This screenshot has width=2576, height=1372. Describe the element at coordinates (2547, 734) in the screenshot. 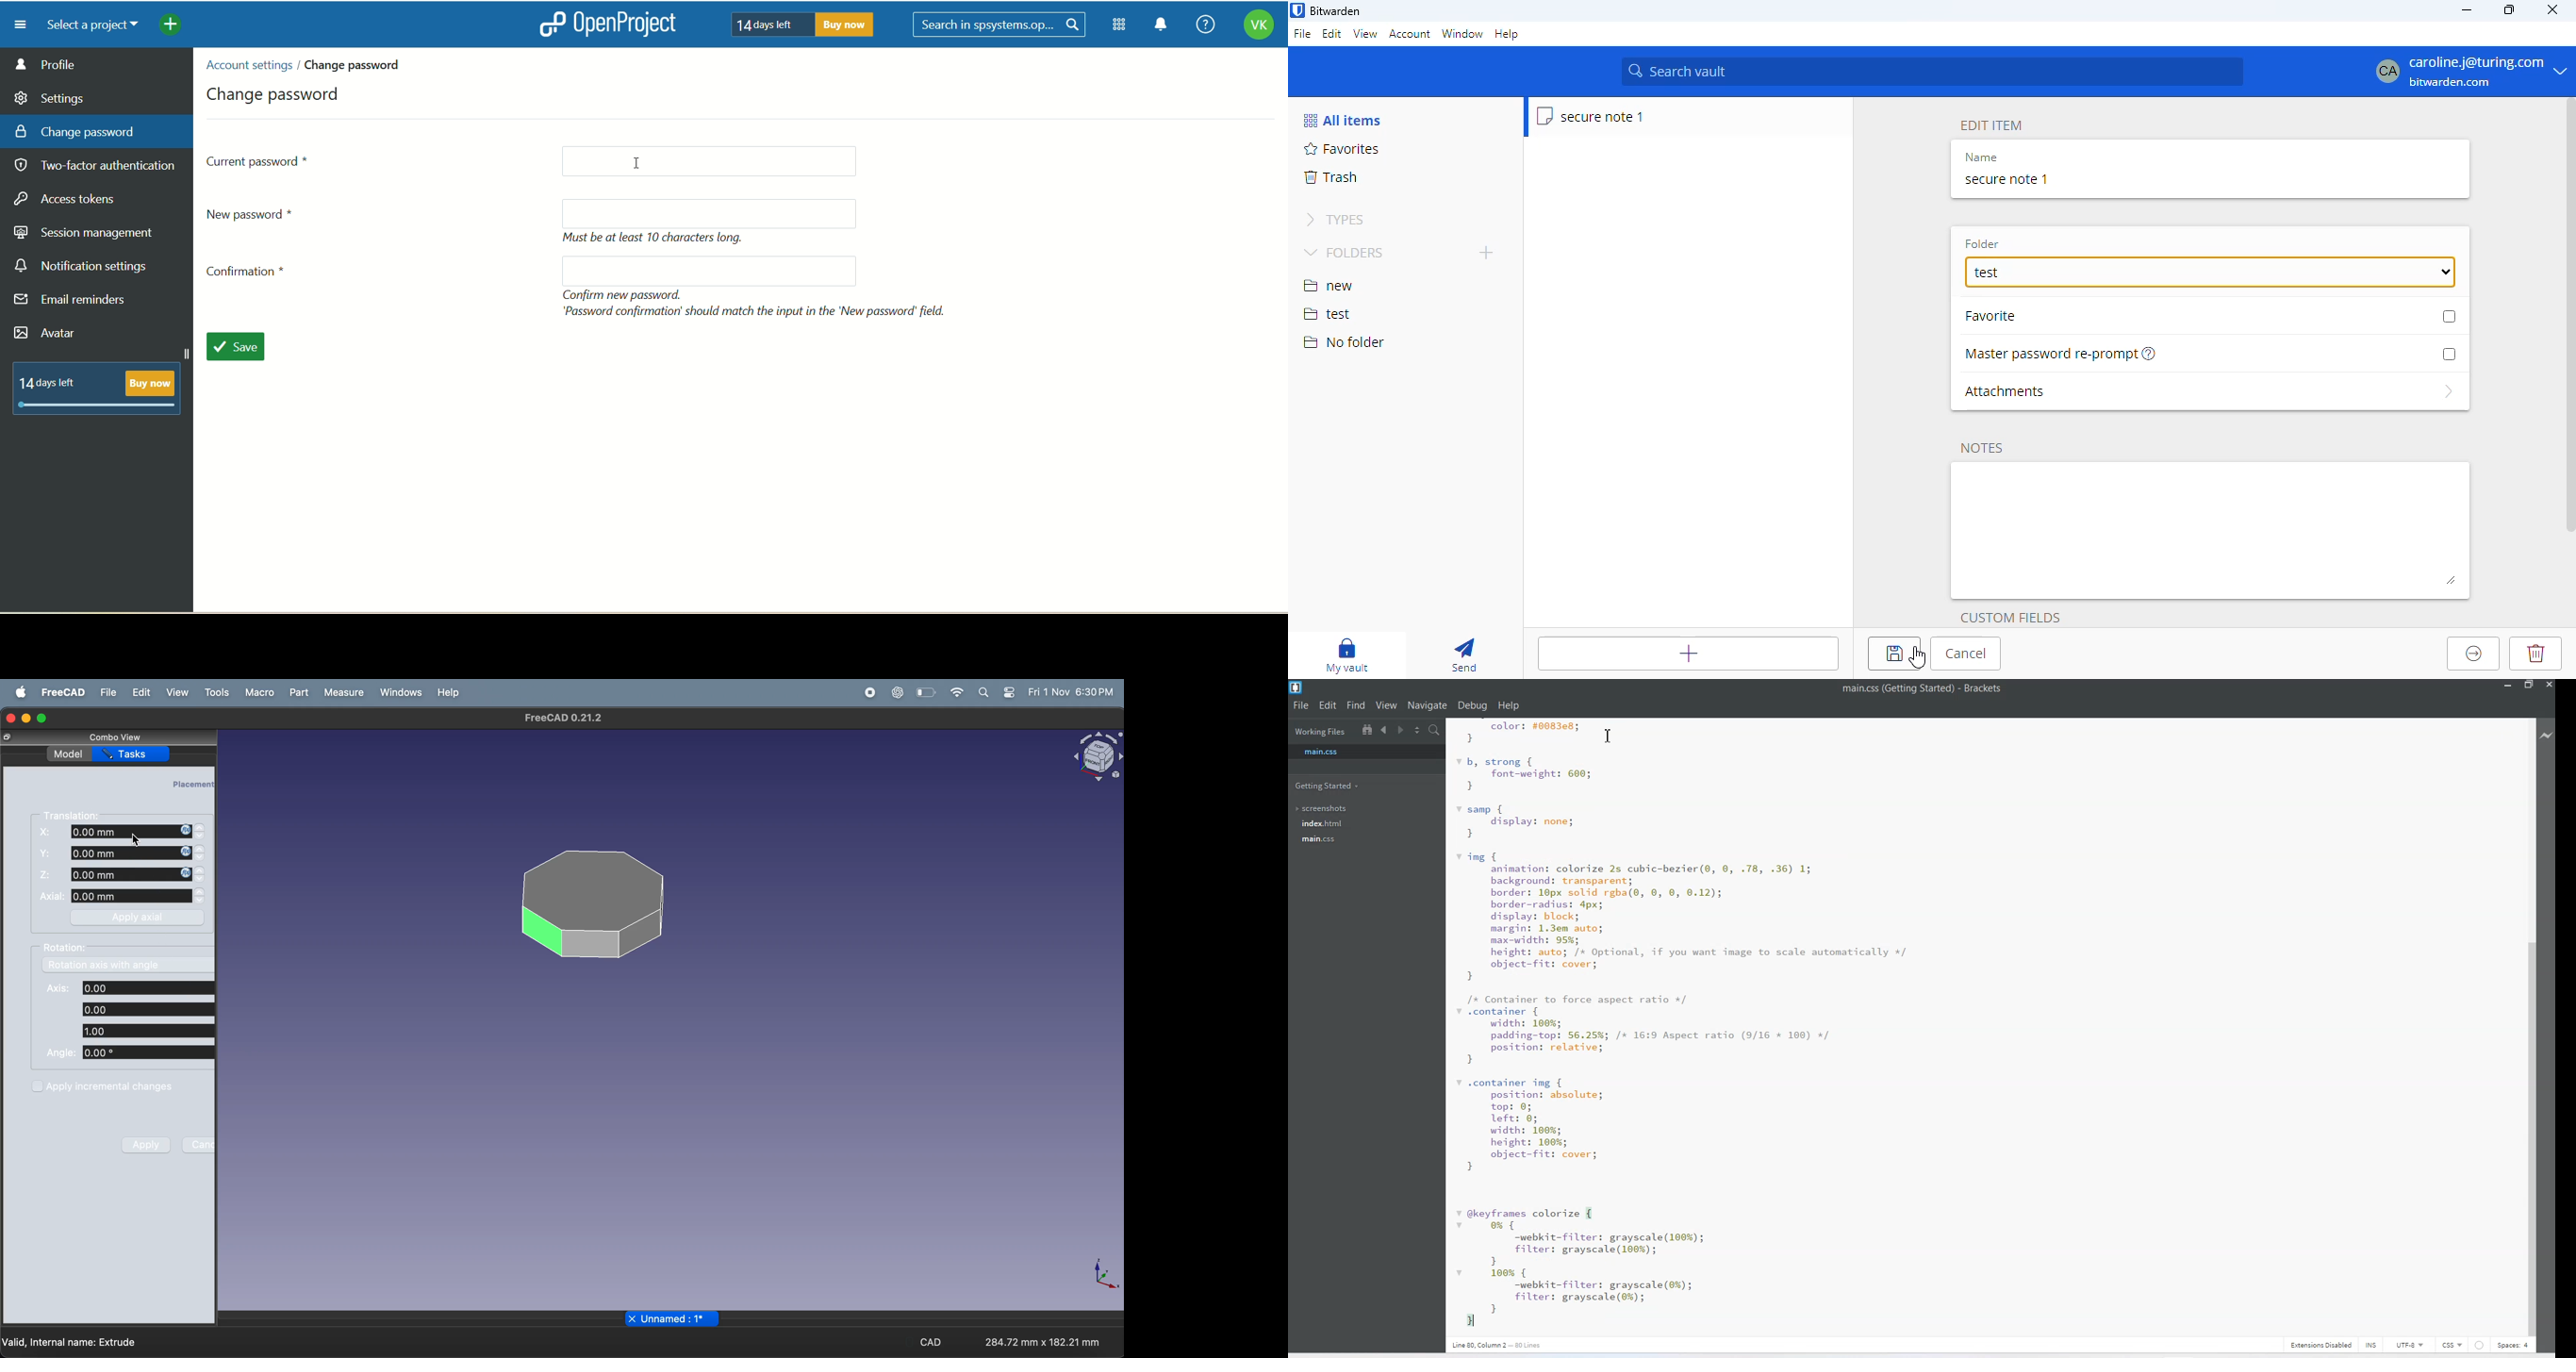

I see `Live Preview` at that location.